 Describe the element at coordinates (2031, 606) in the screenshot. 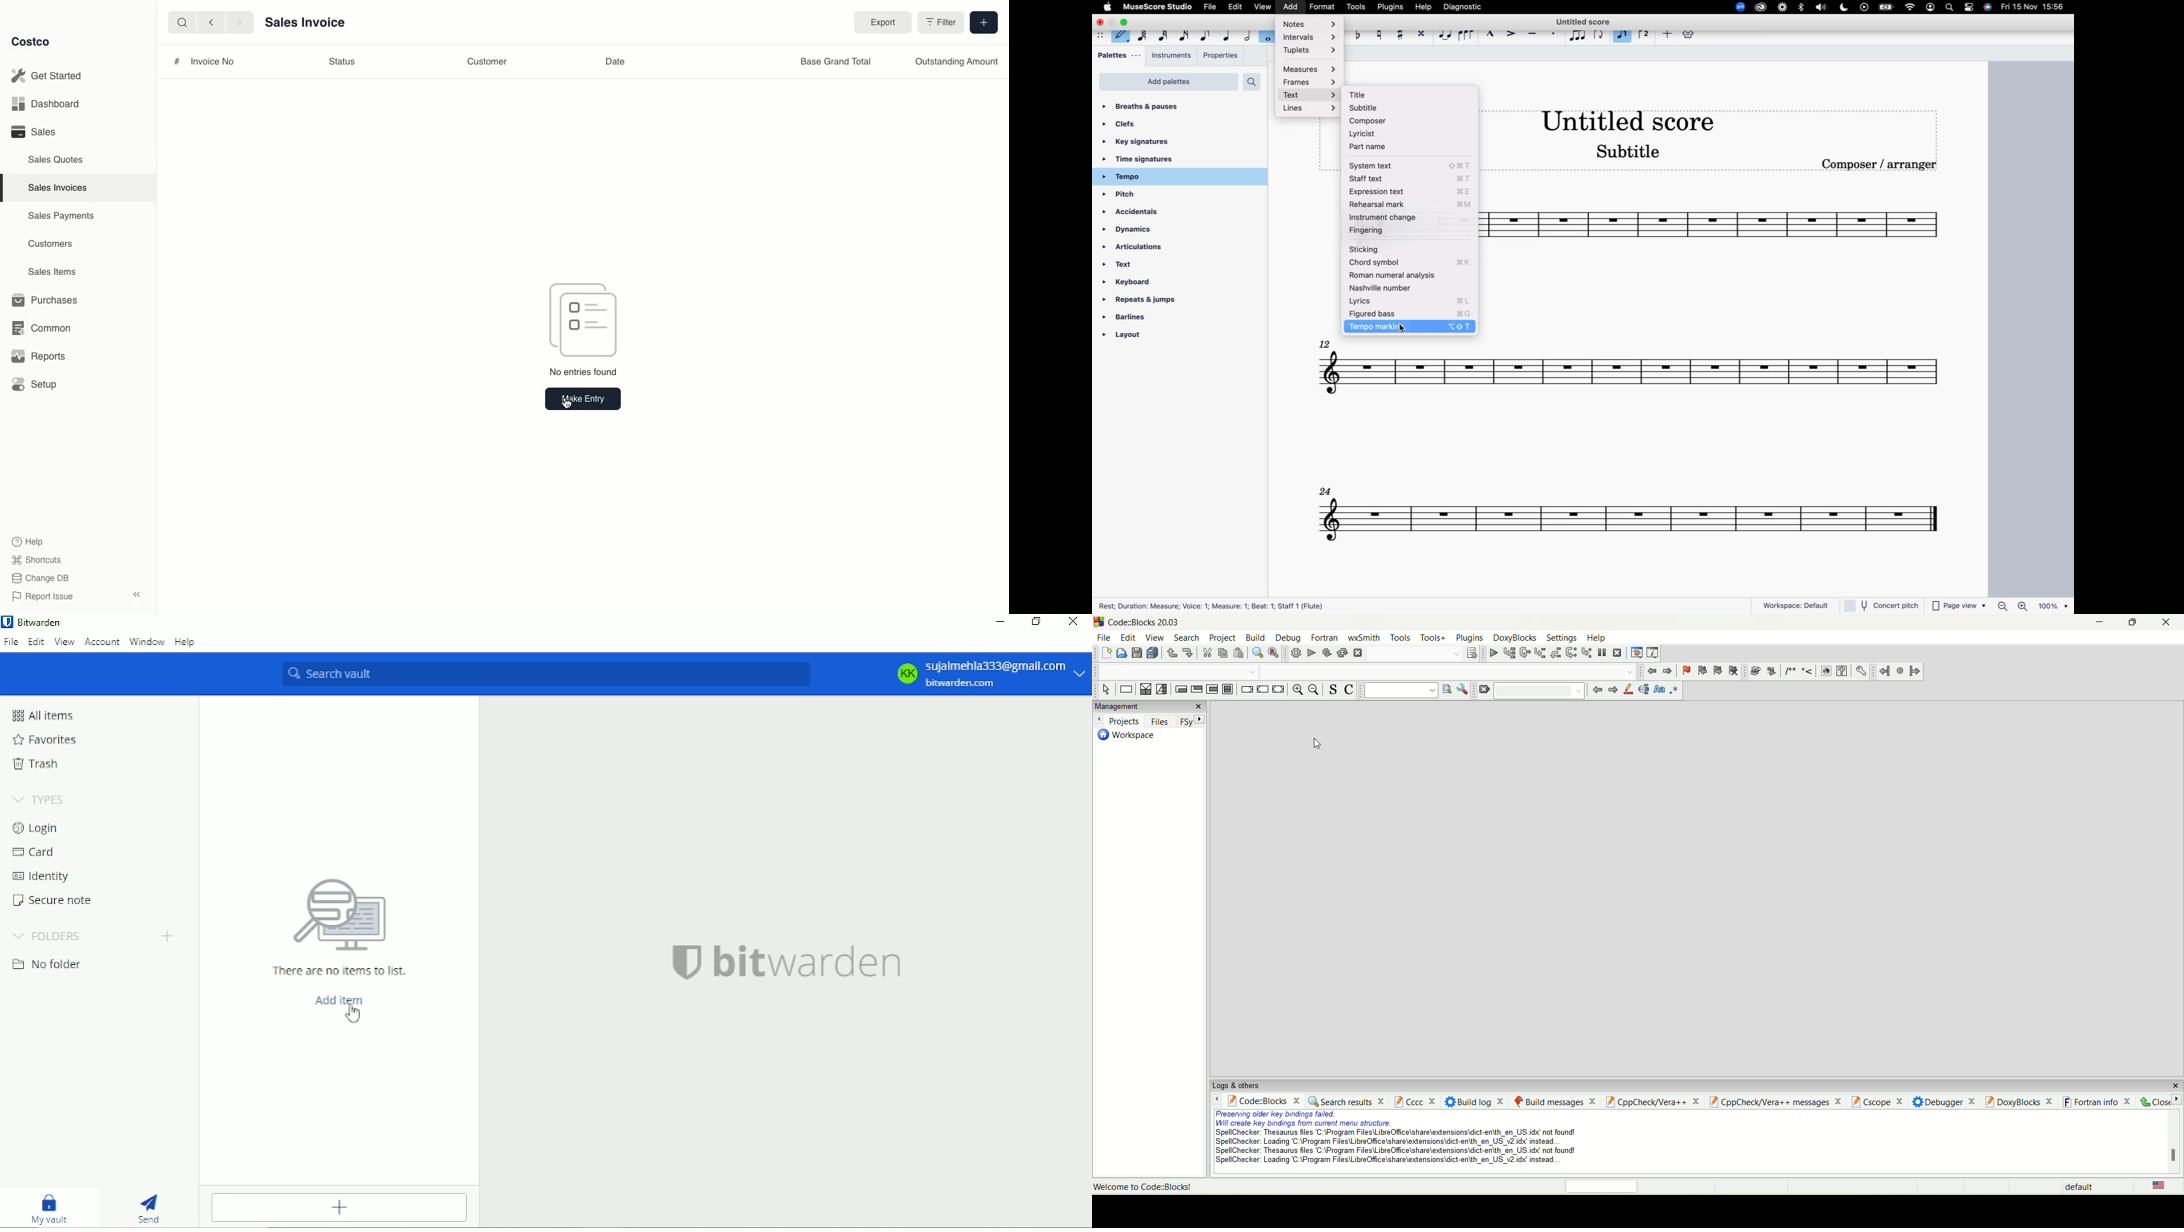

I see `zoom percentage` at that location.